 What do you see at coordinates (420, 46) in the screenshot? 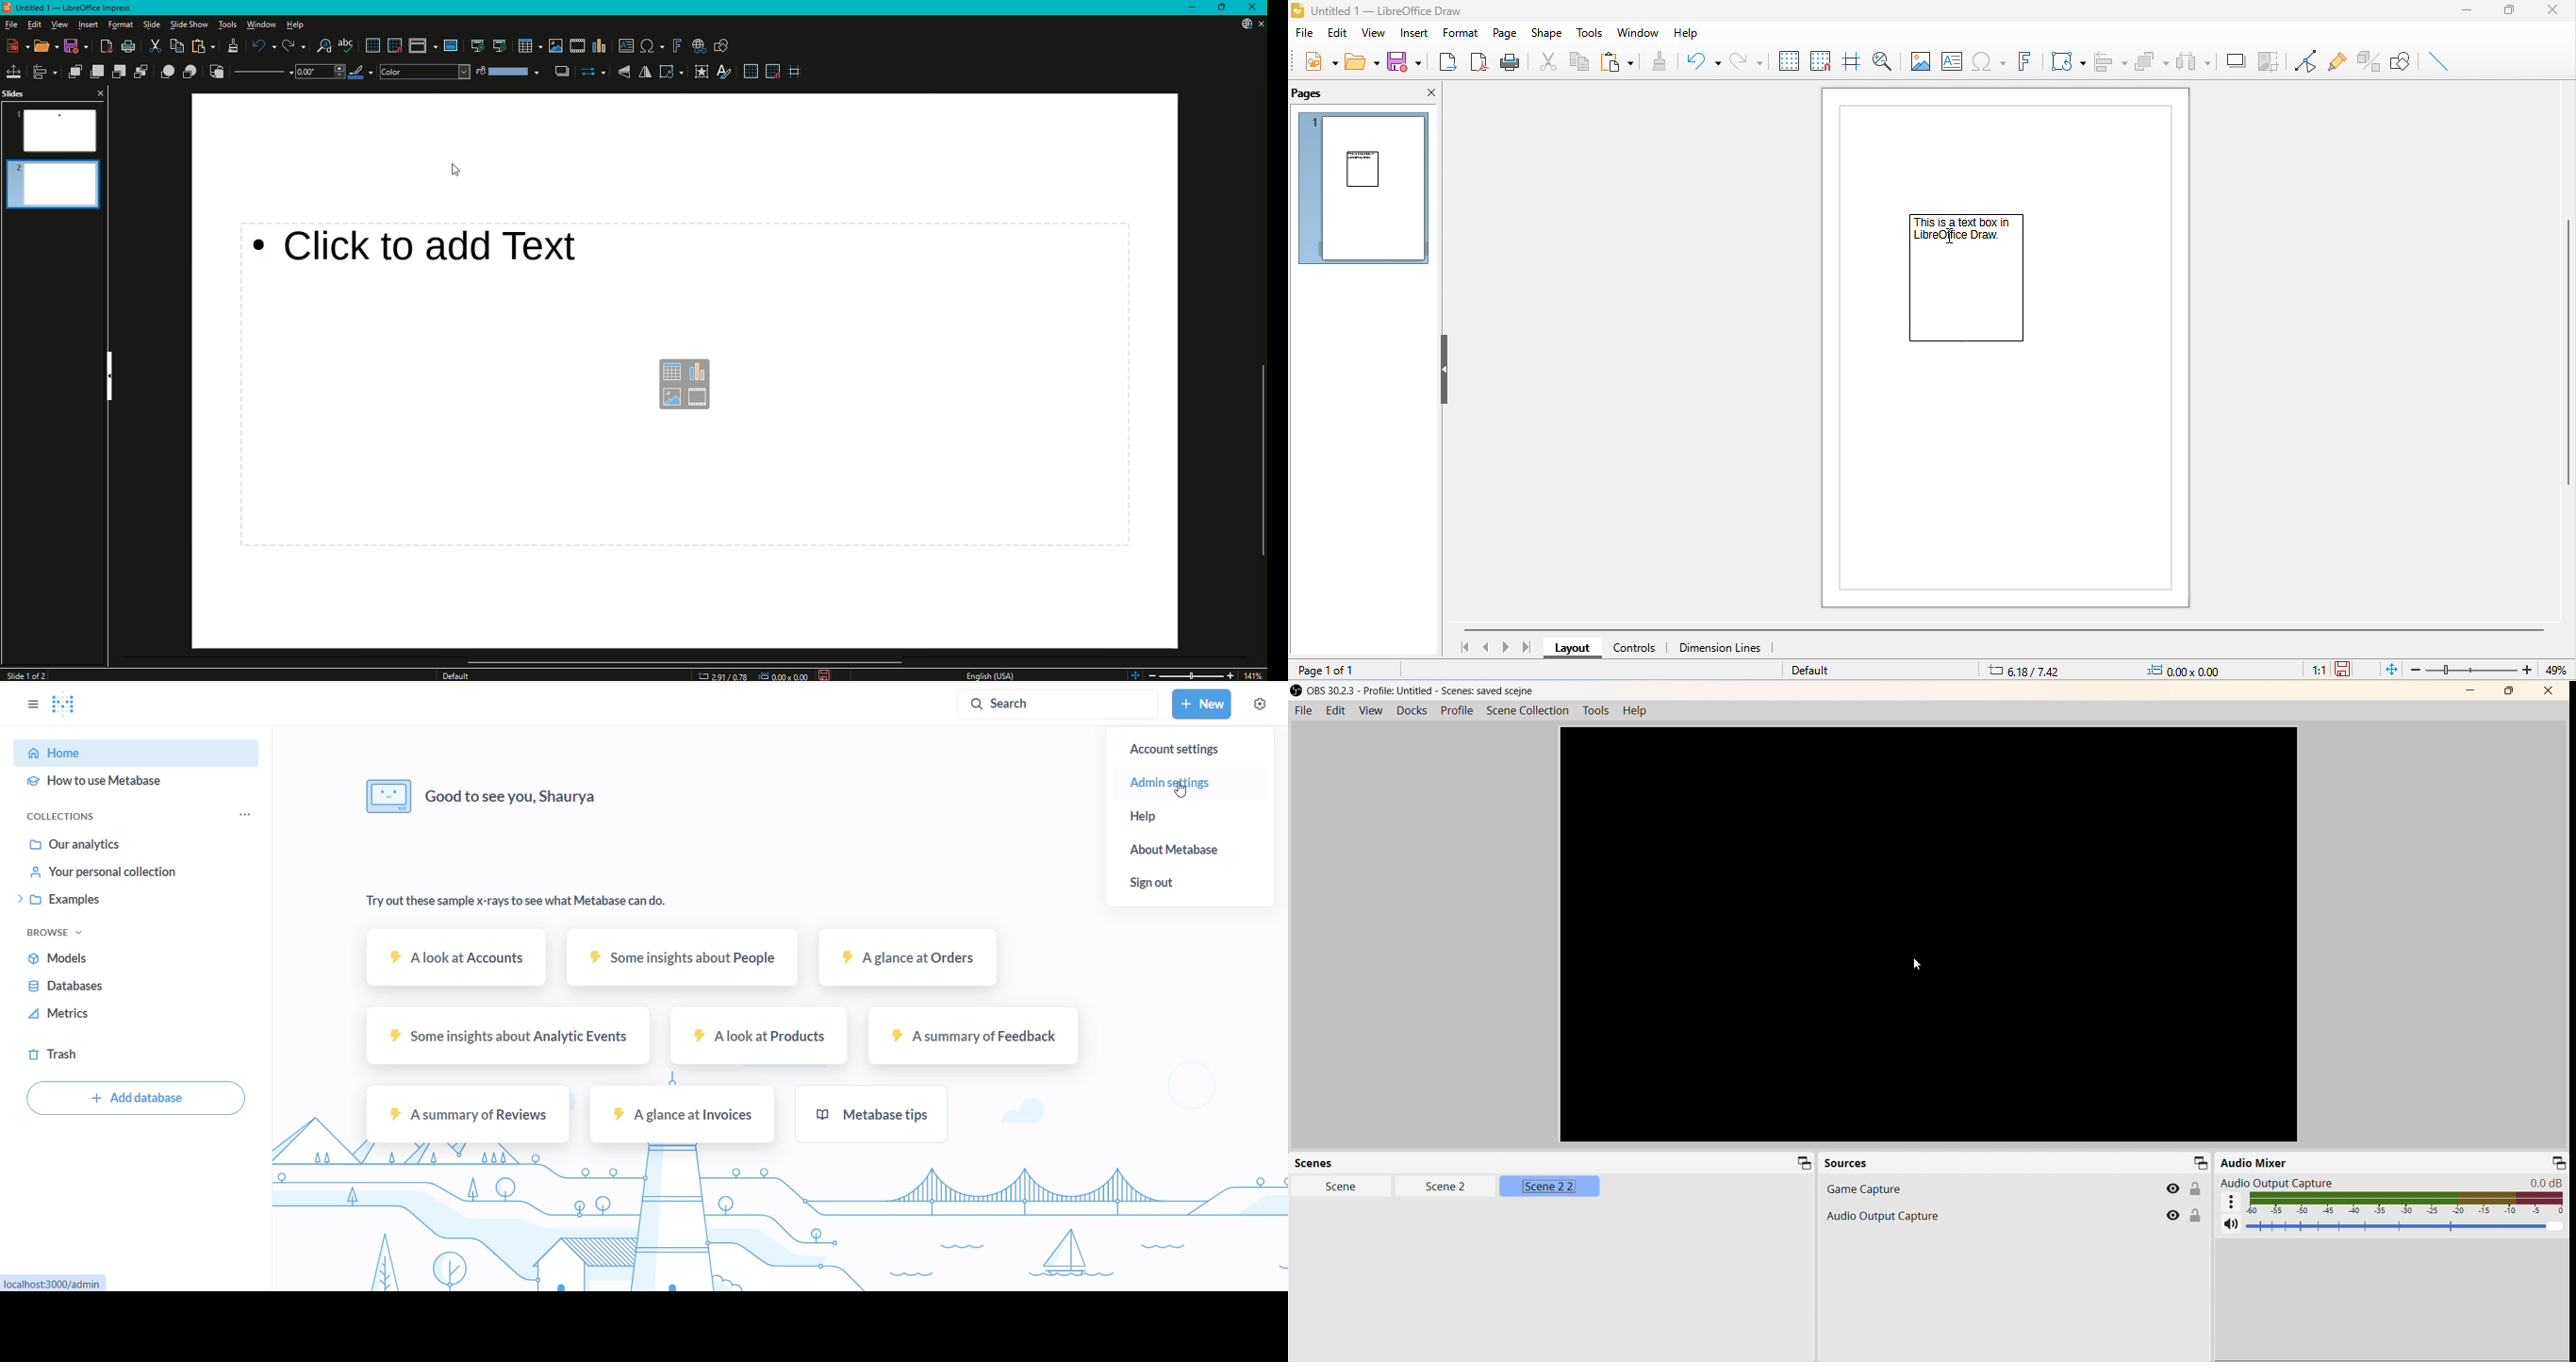
I see `Display views` at bounding box center [420, 46].